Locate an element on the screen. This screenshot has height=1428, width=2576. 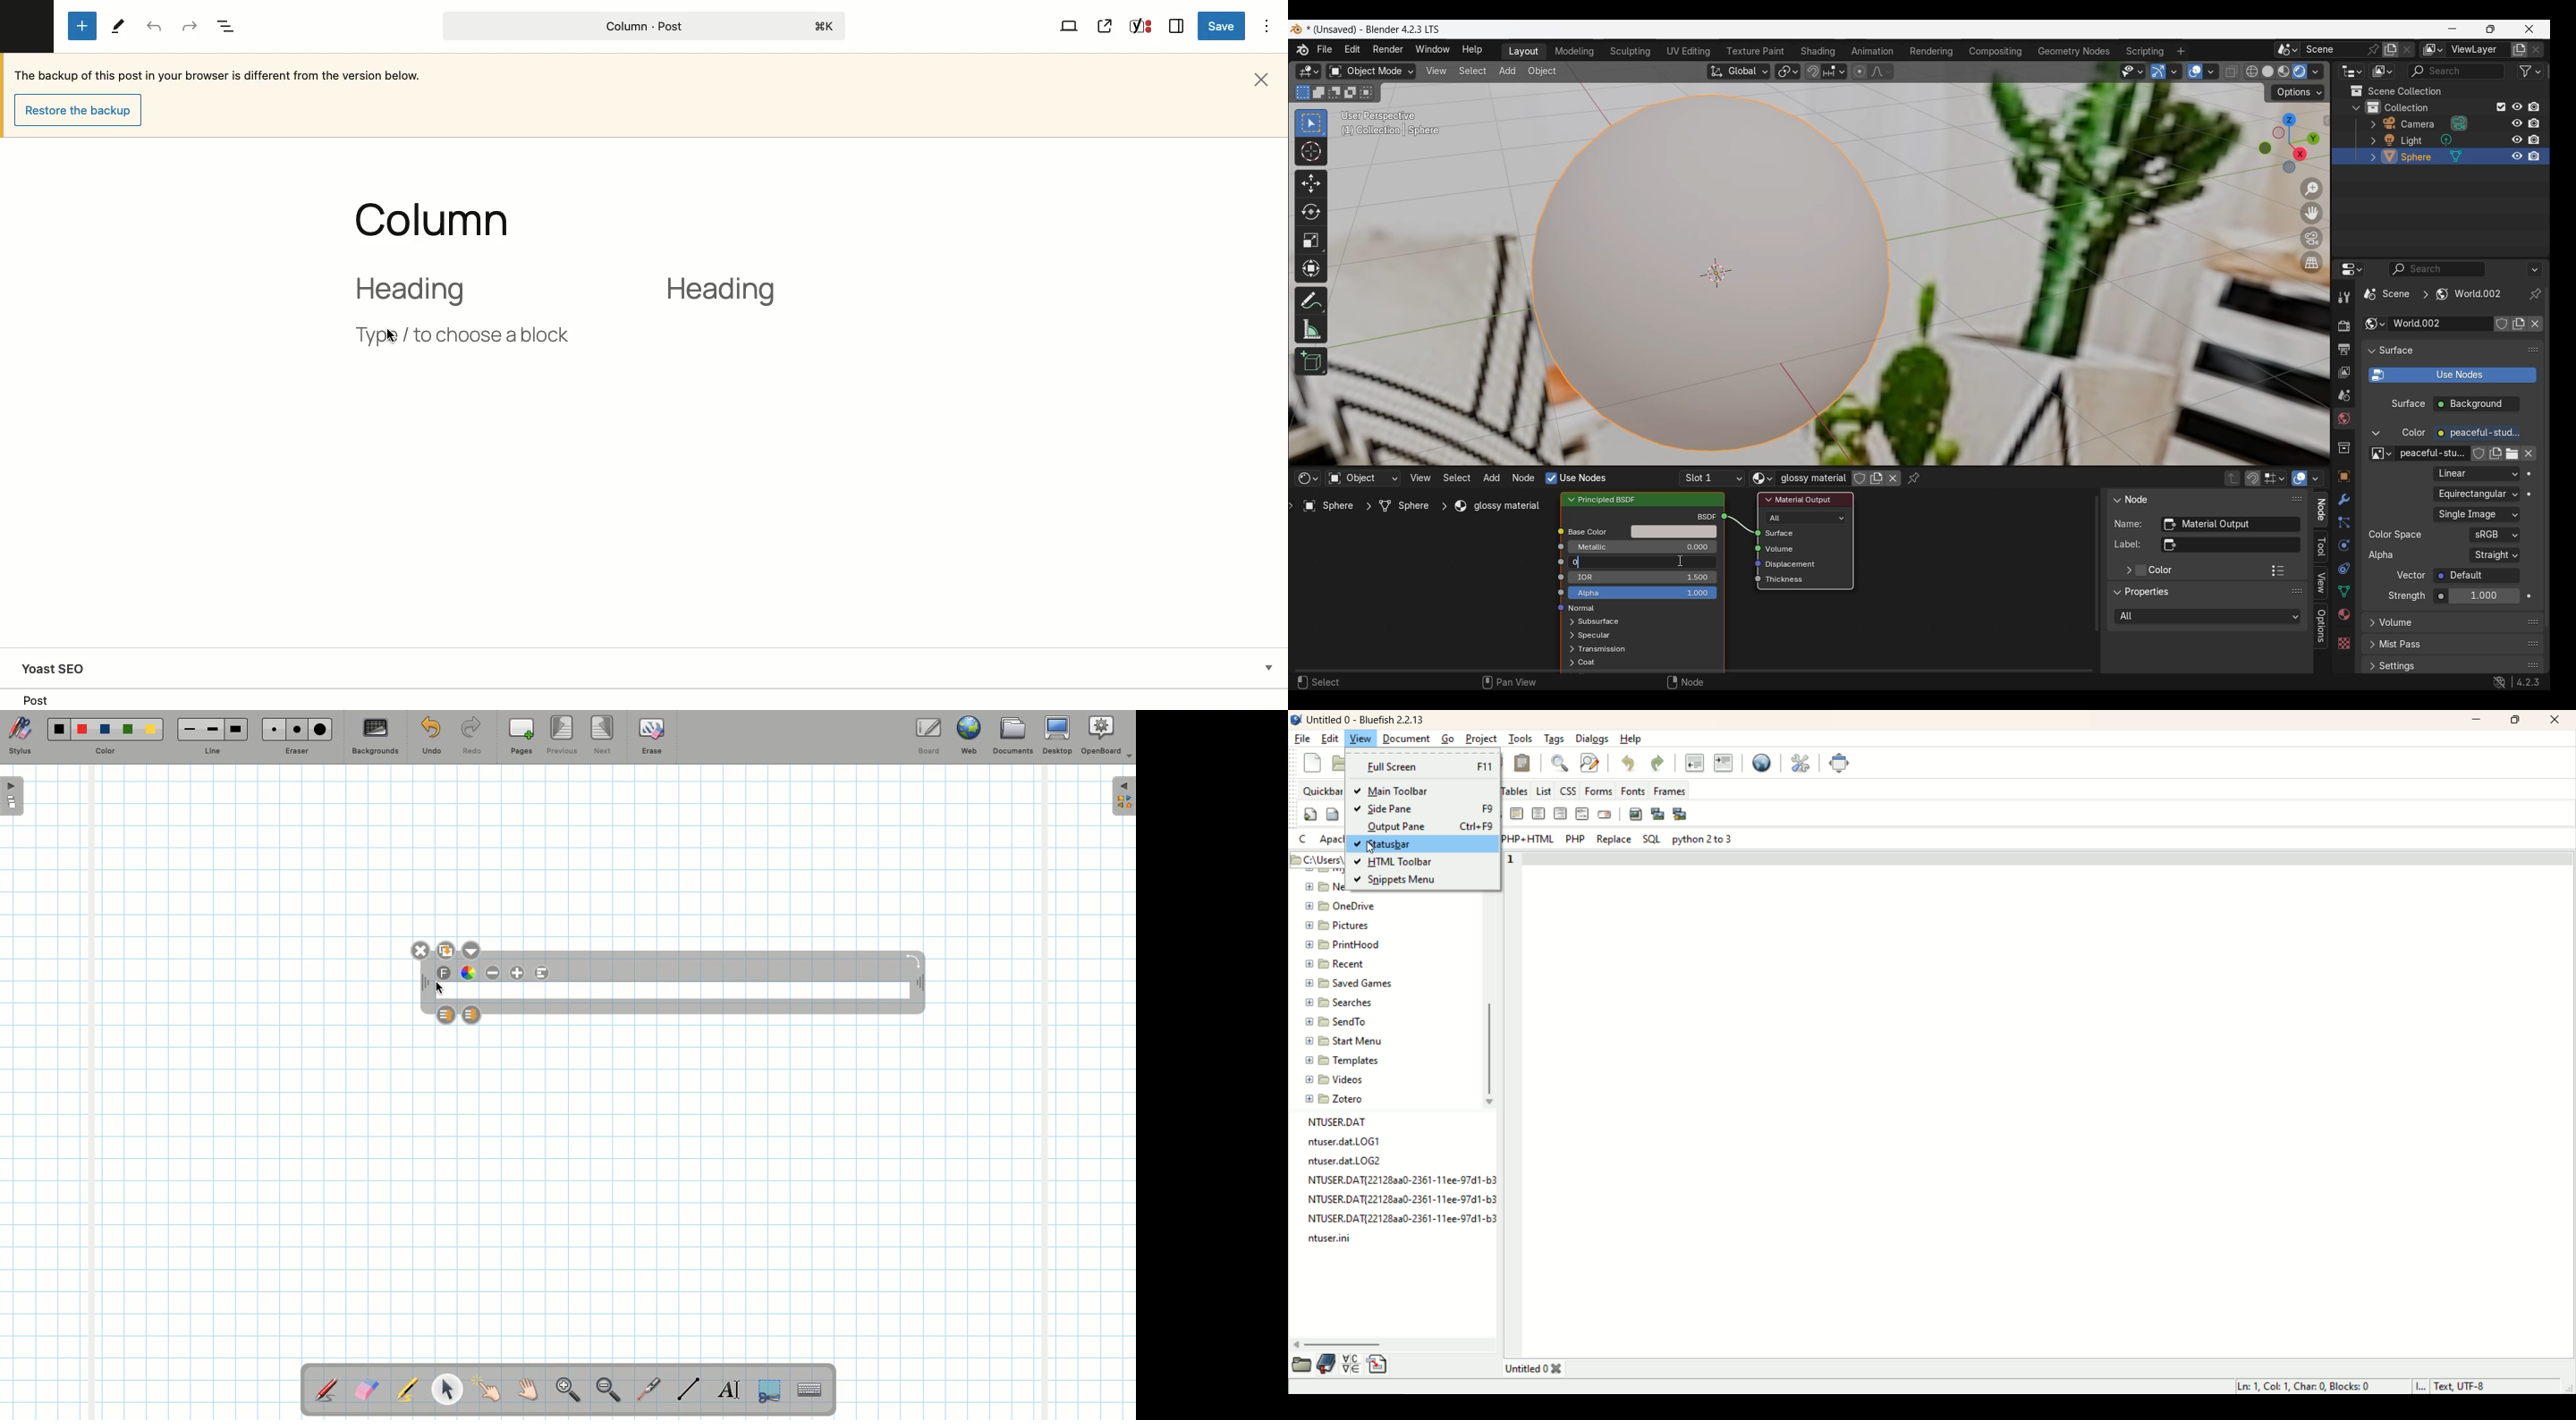
color is located at coordinates (2414, 433).